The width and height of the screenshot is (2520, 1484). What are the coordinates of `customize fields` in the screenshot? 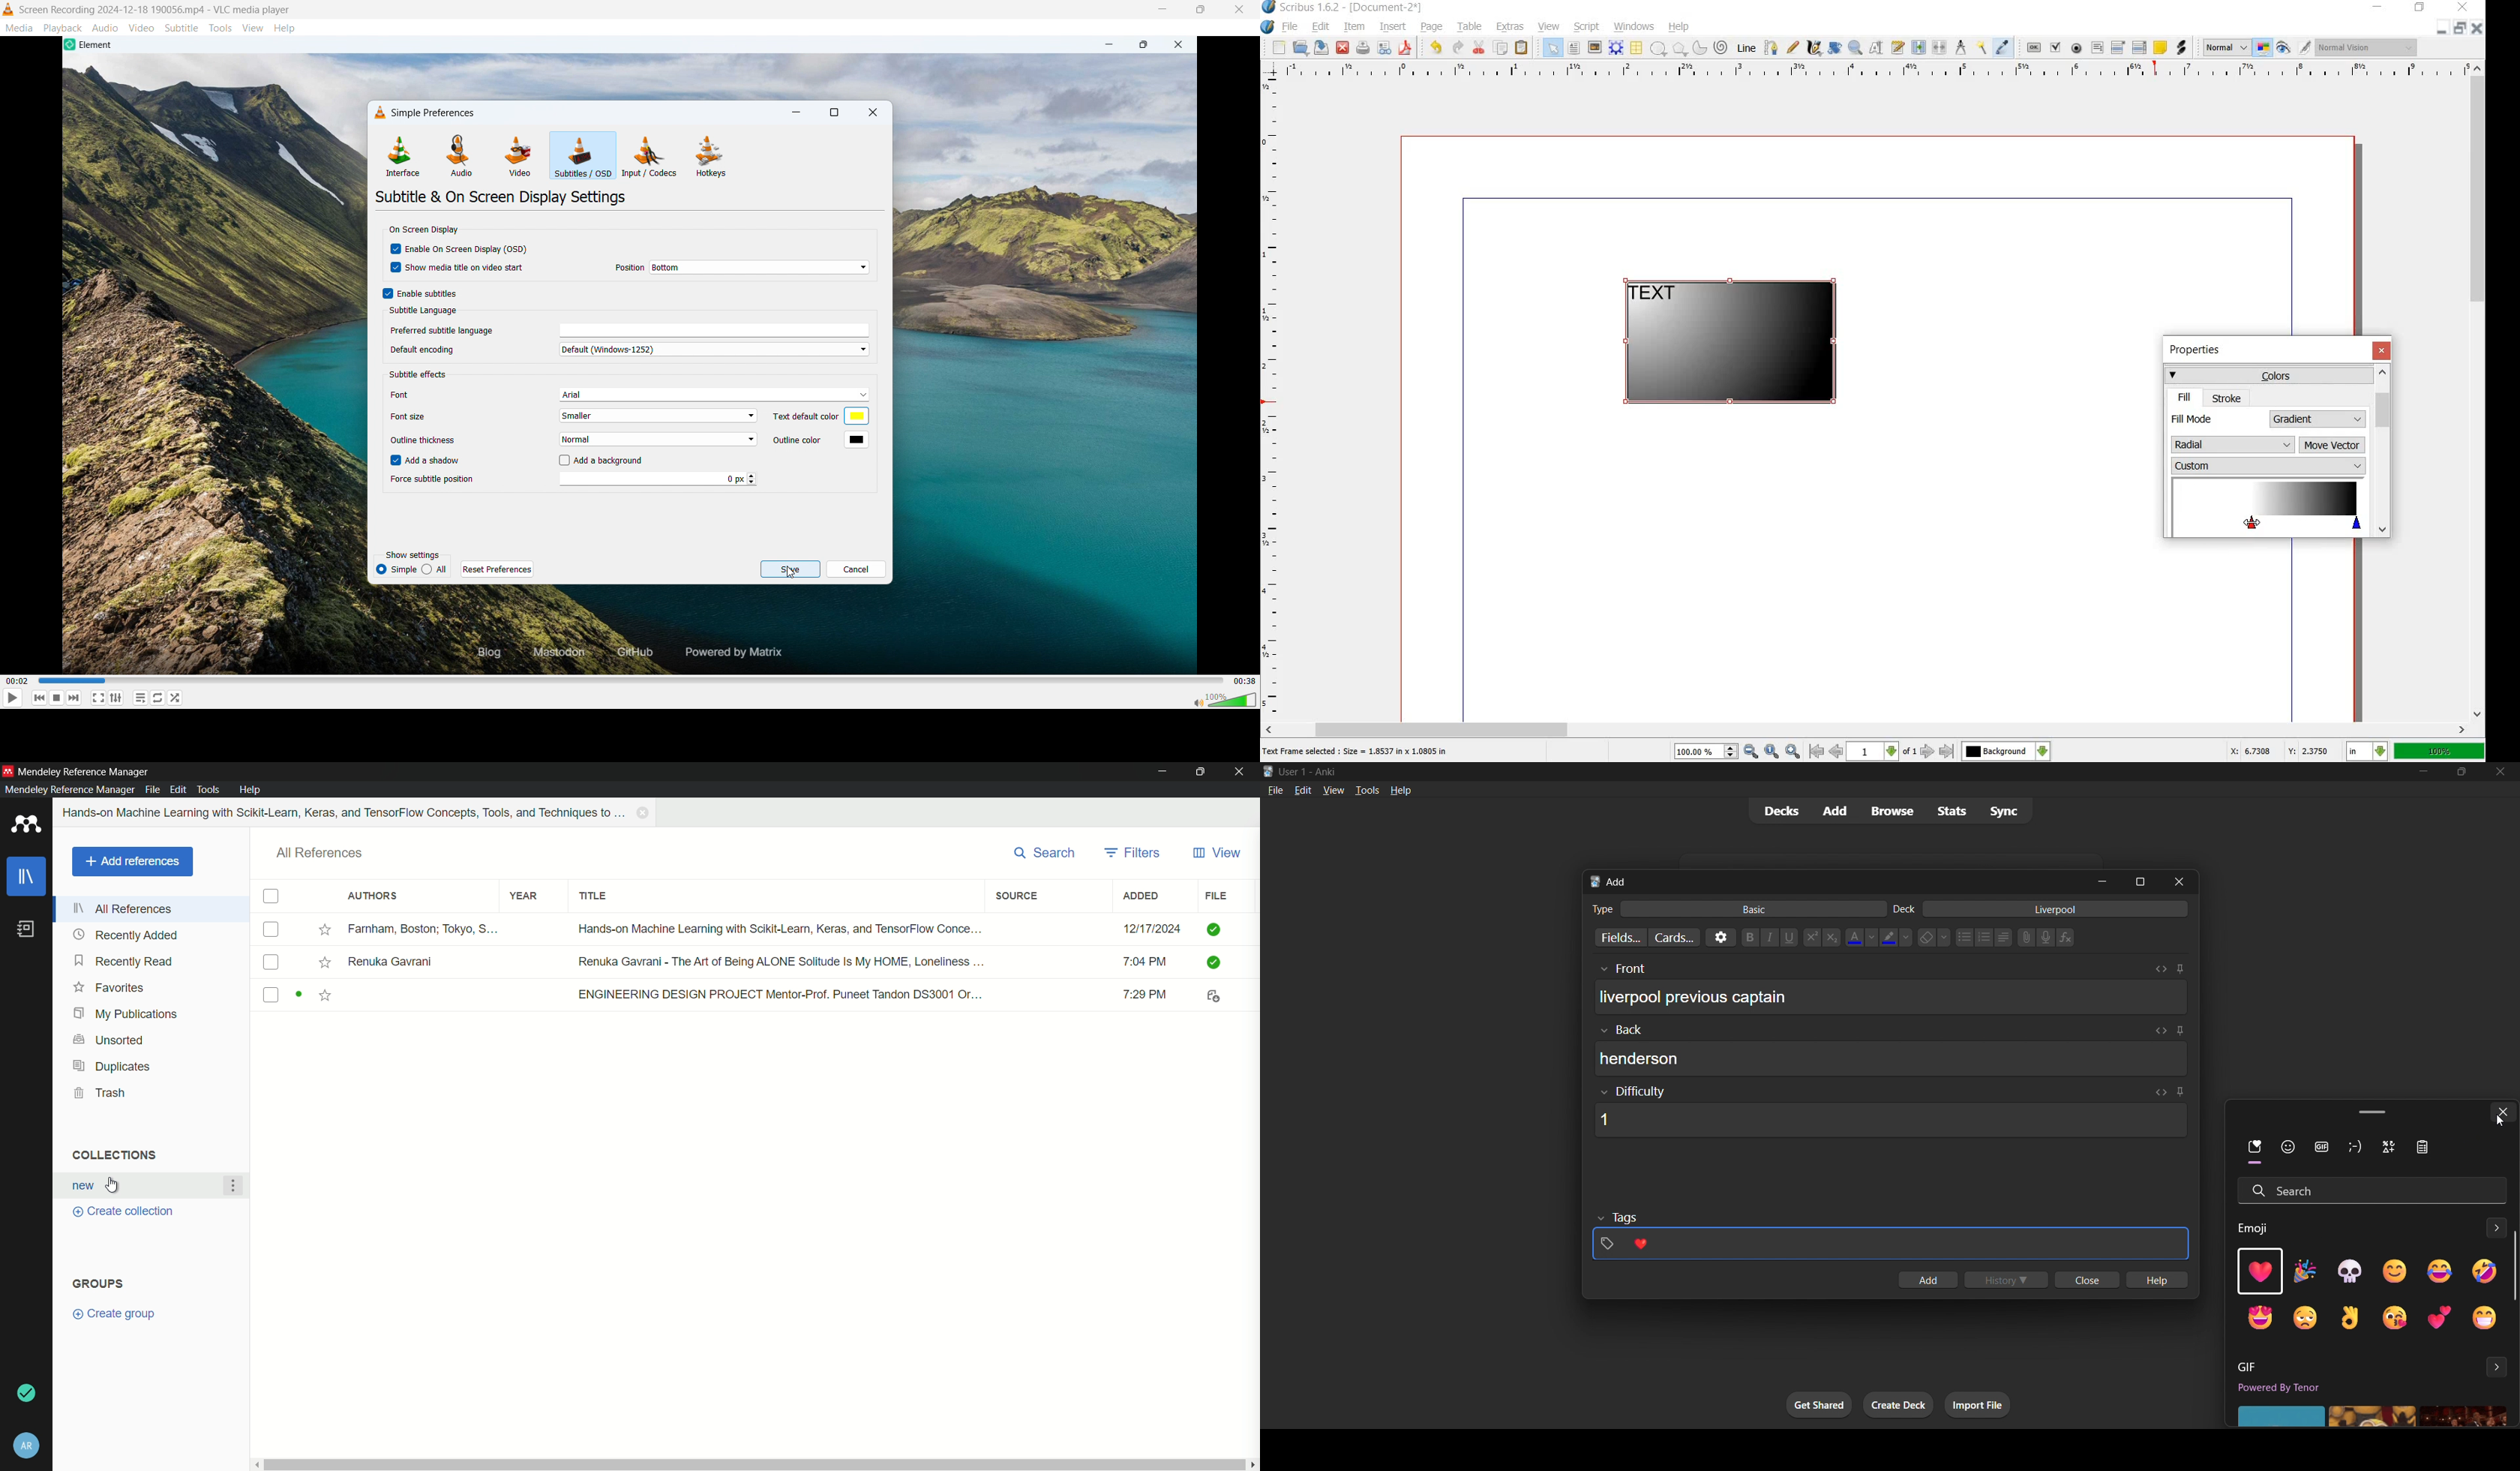 It's located at (1614, 939).